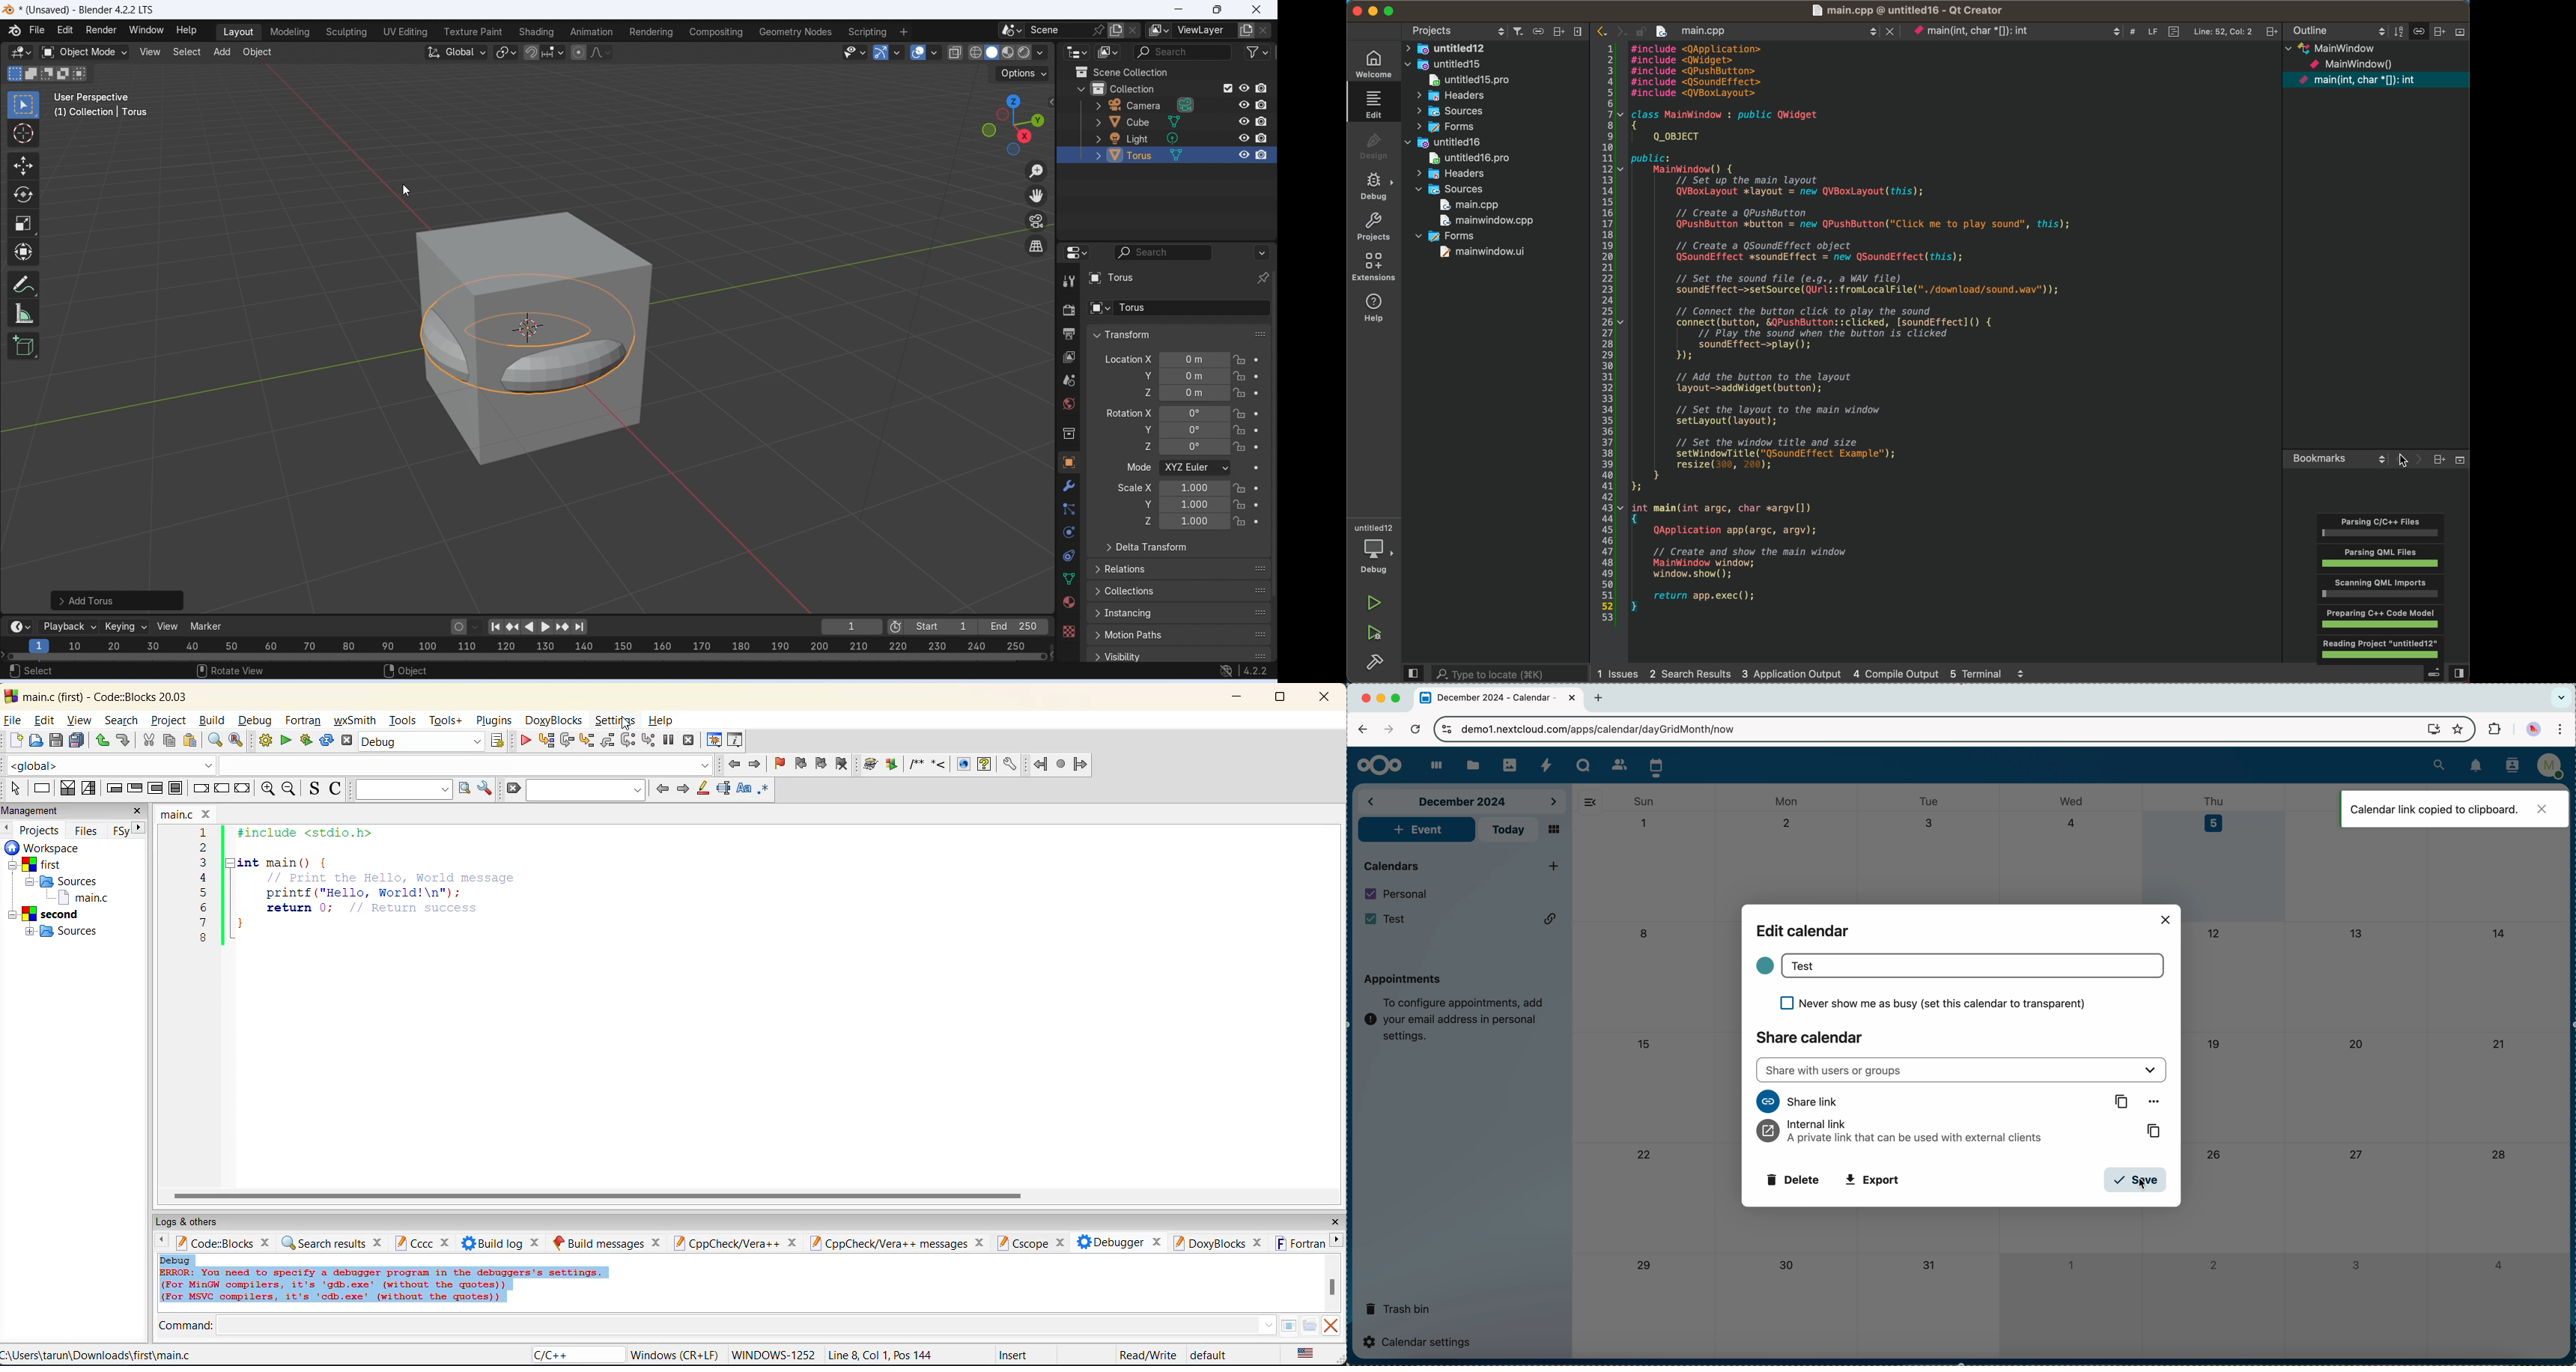 The width and height of the screenshot is (2576, 1372). What do you see at coordinates (102, 741) in the screenshot?
I see `undo` at bounding box center [102, 741].